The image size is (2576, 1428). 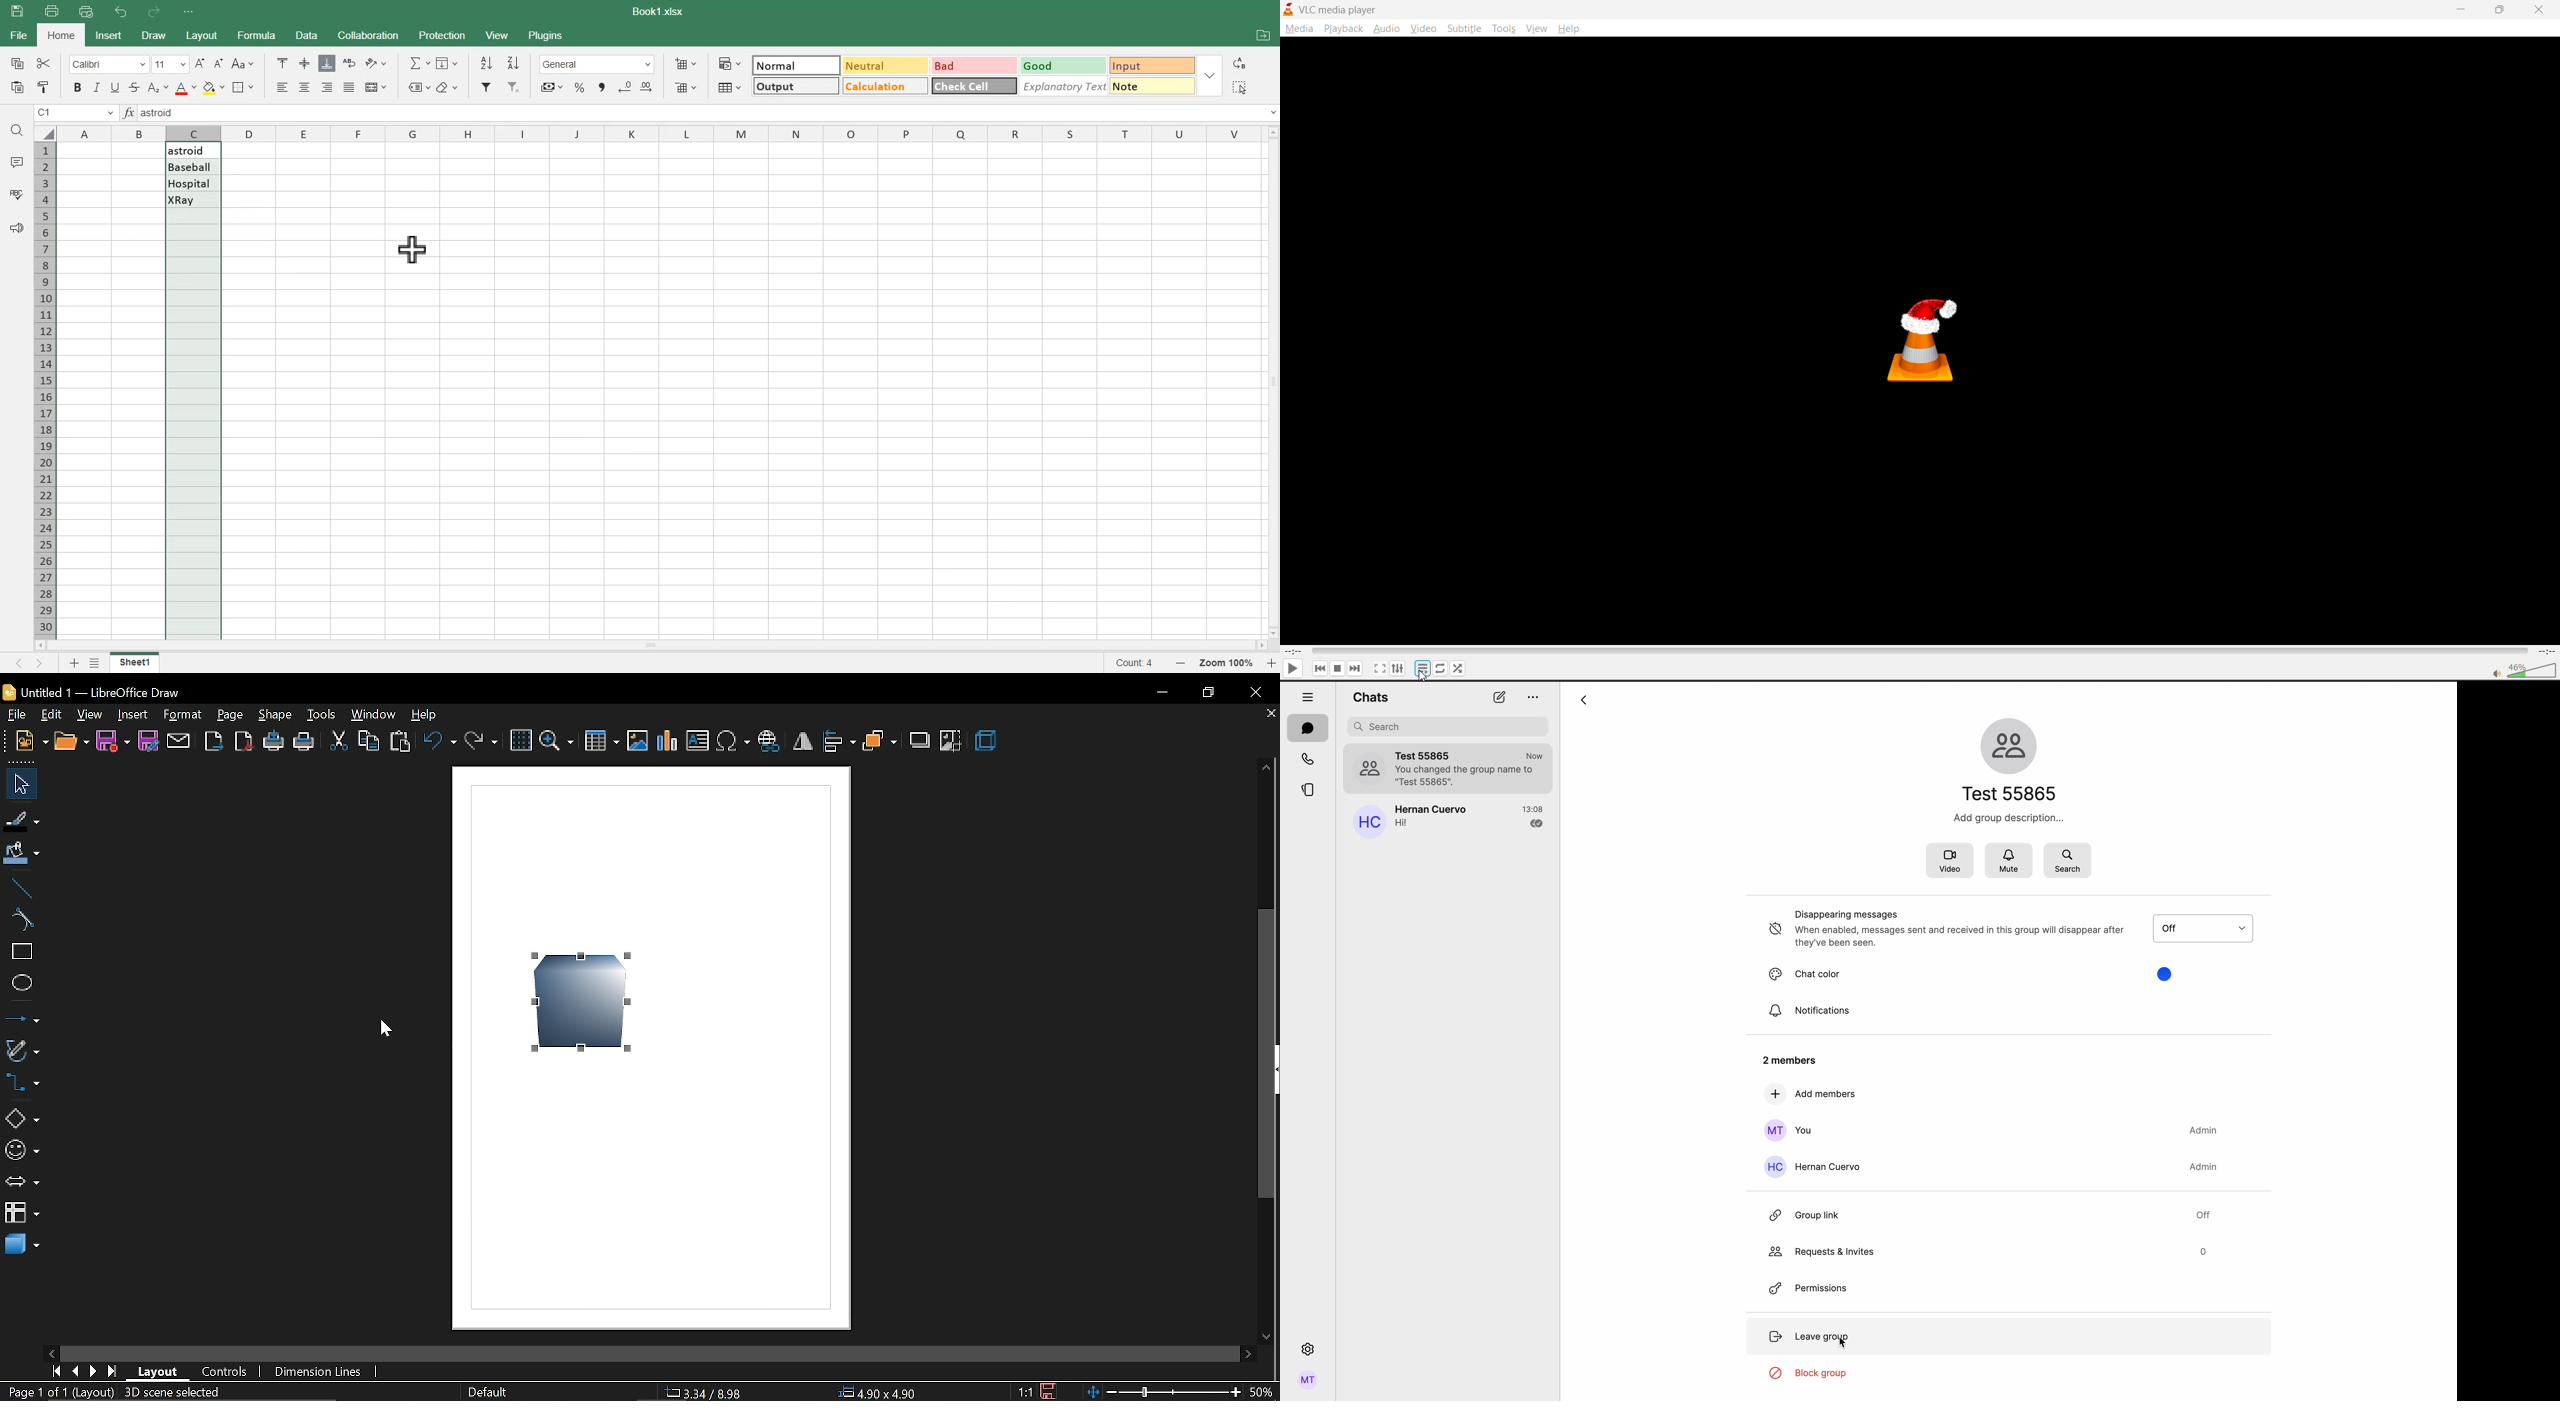 What do you see at coordinates (441, 35) in the screenshot?
I see `Protection` at bounding box center [441, 35].